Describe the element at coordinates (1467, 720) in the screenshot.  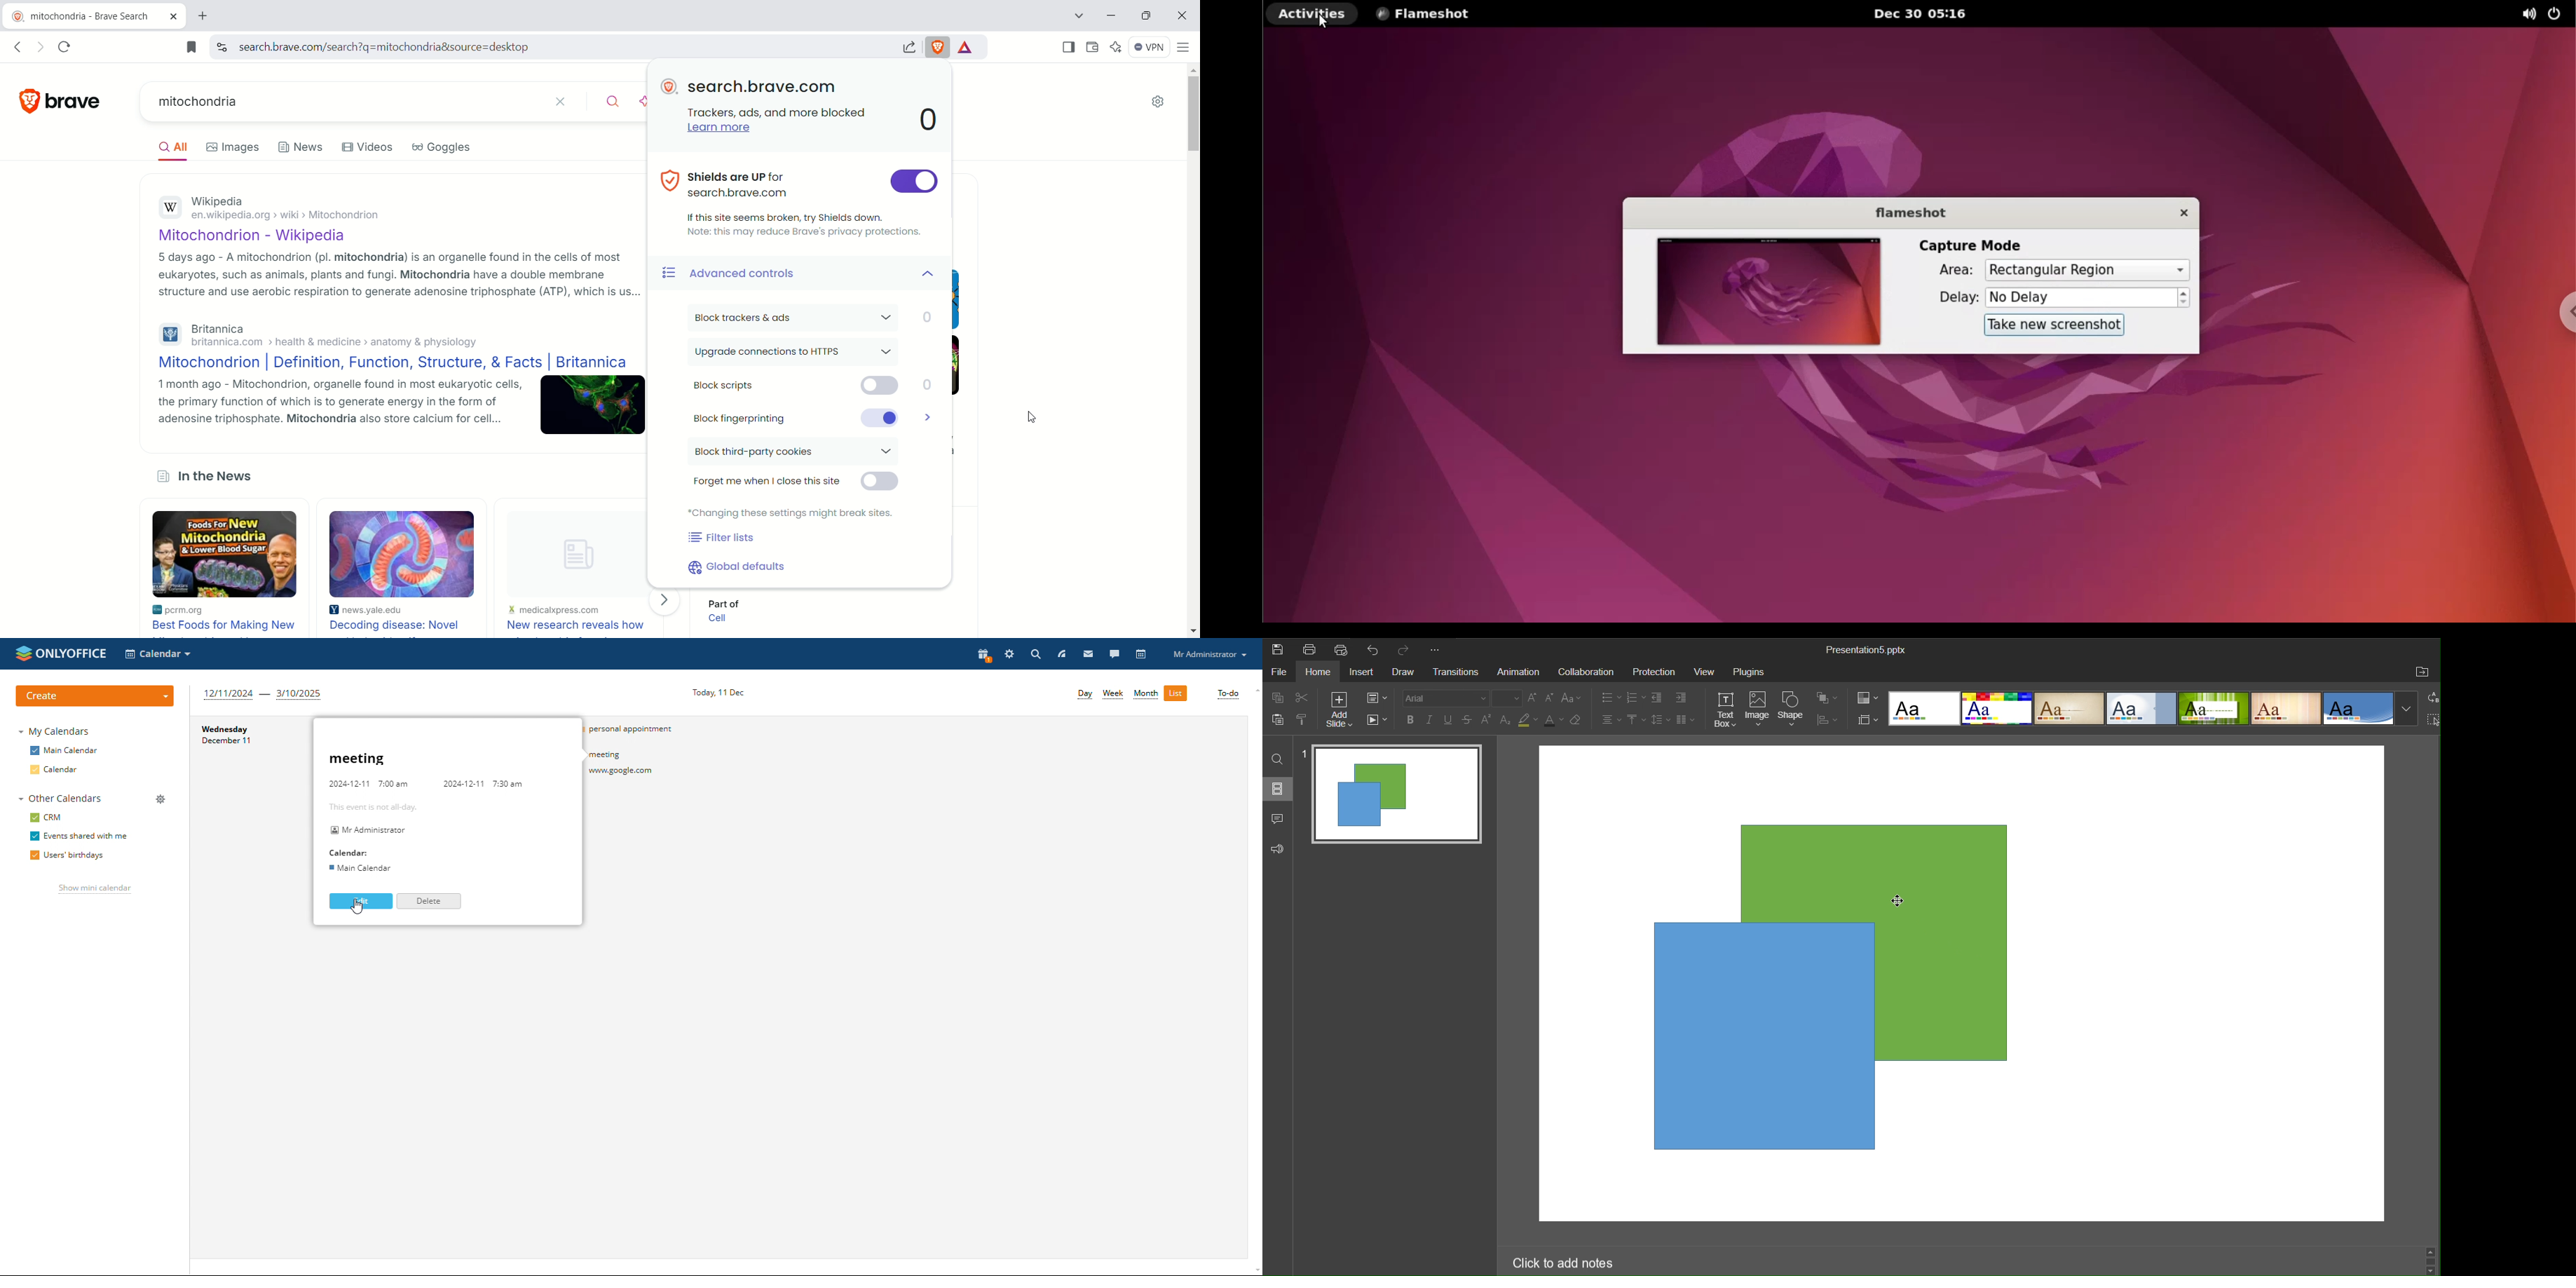
I see `Strikethrough` at that location.